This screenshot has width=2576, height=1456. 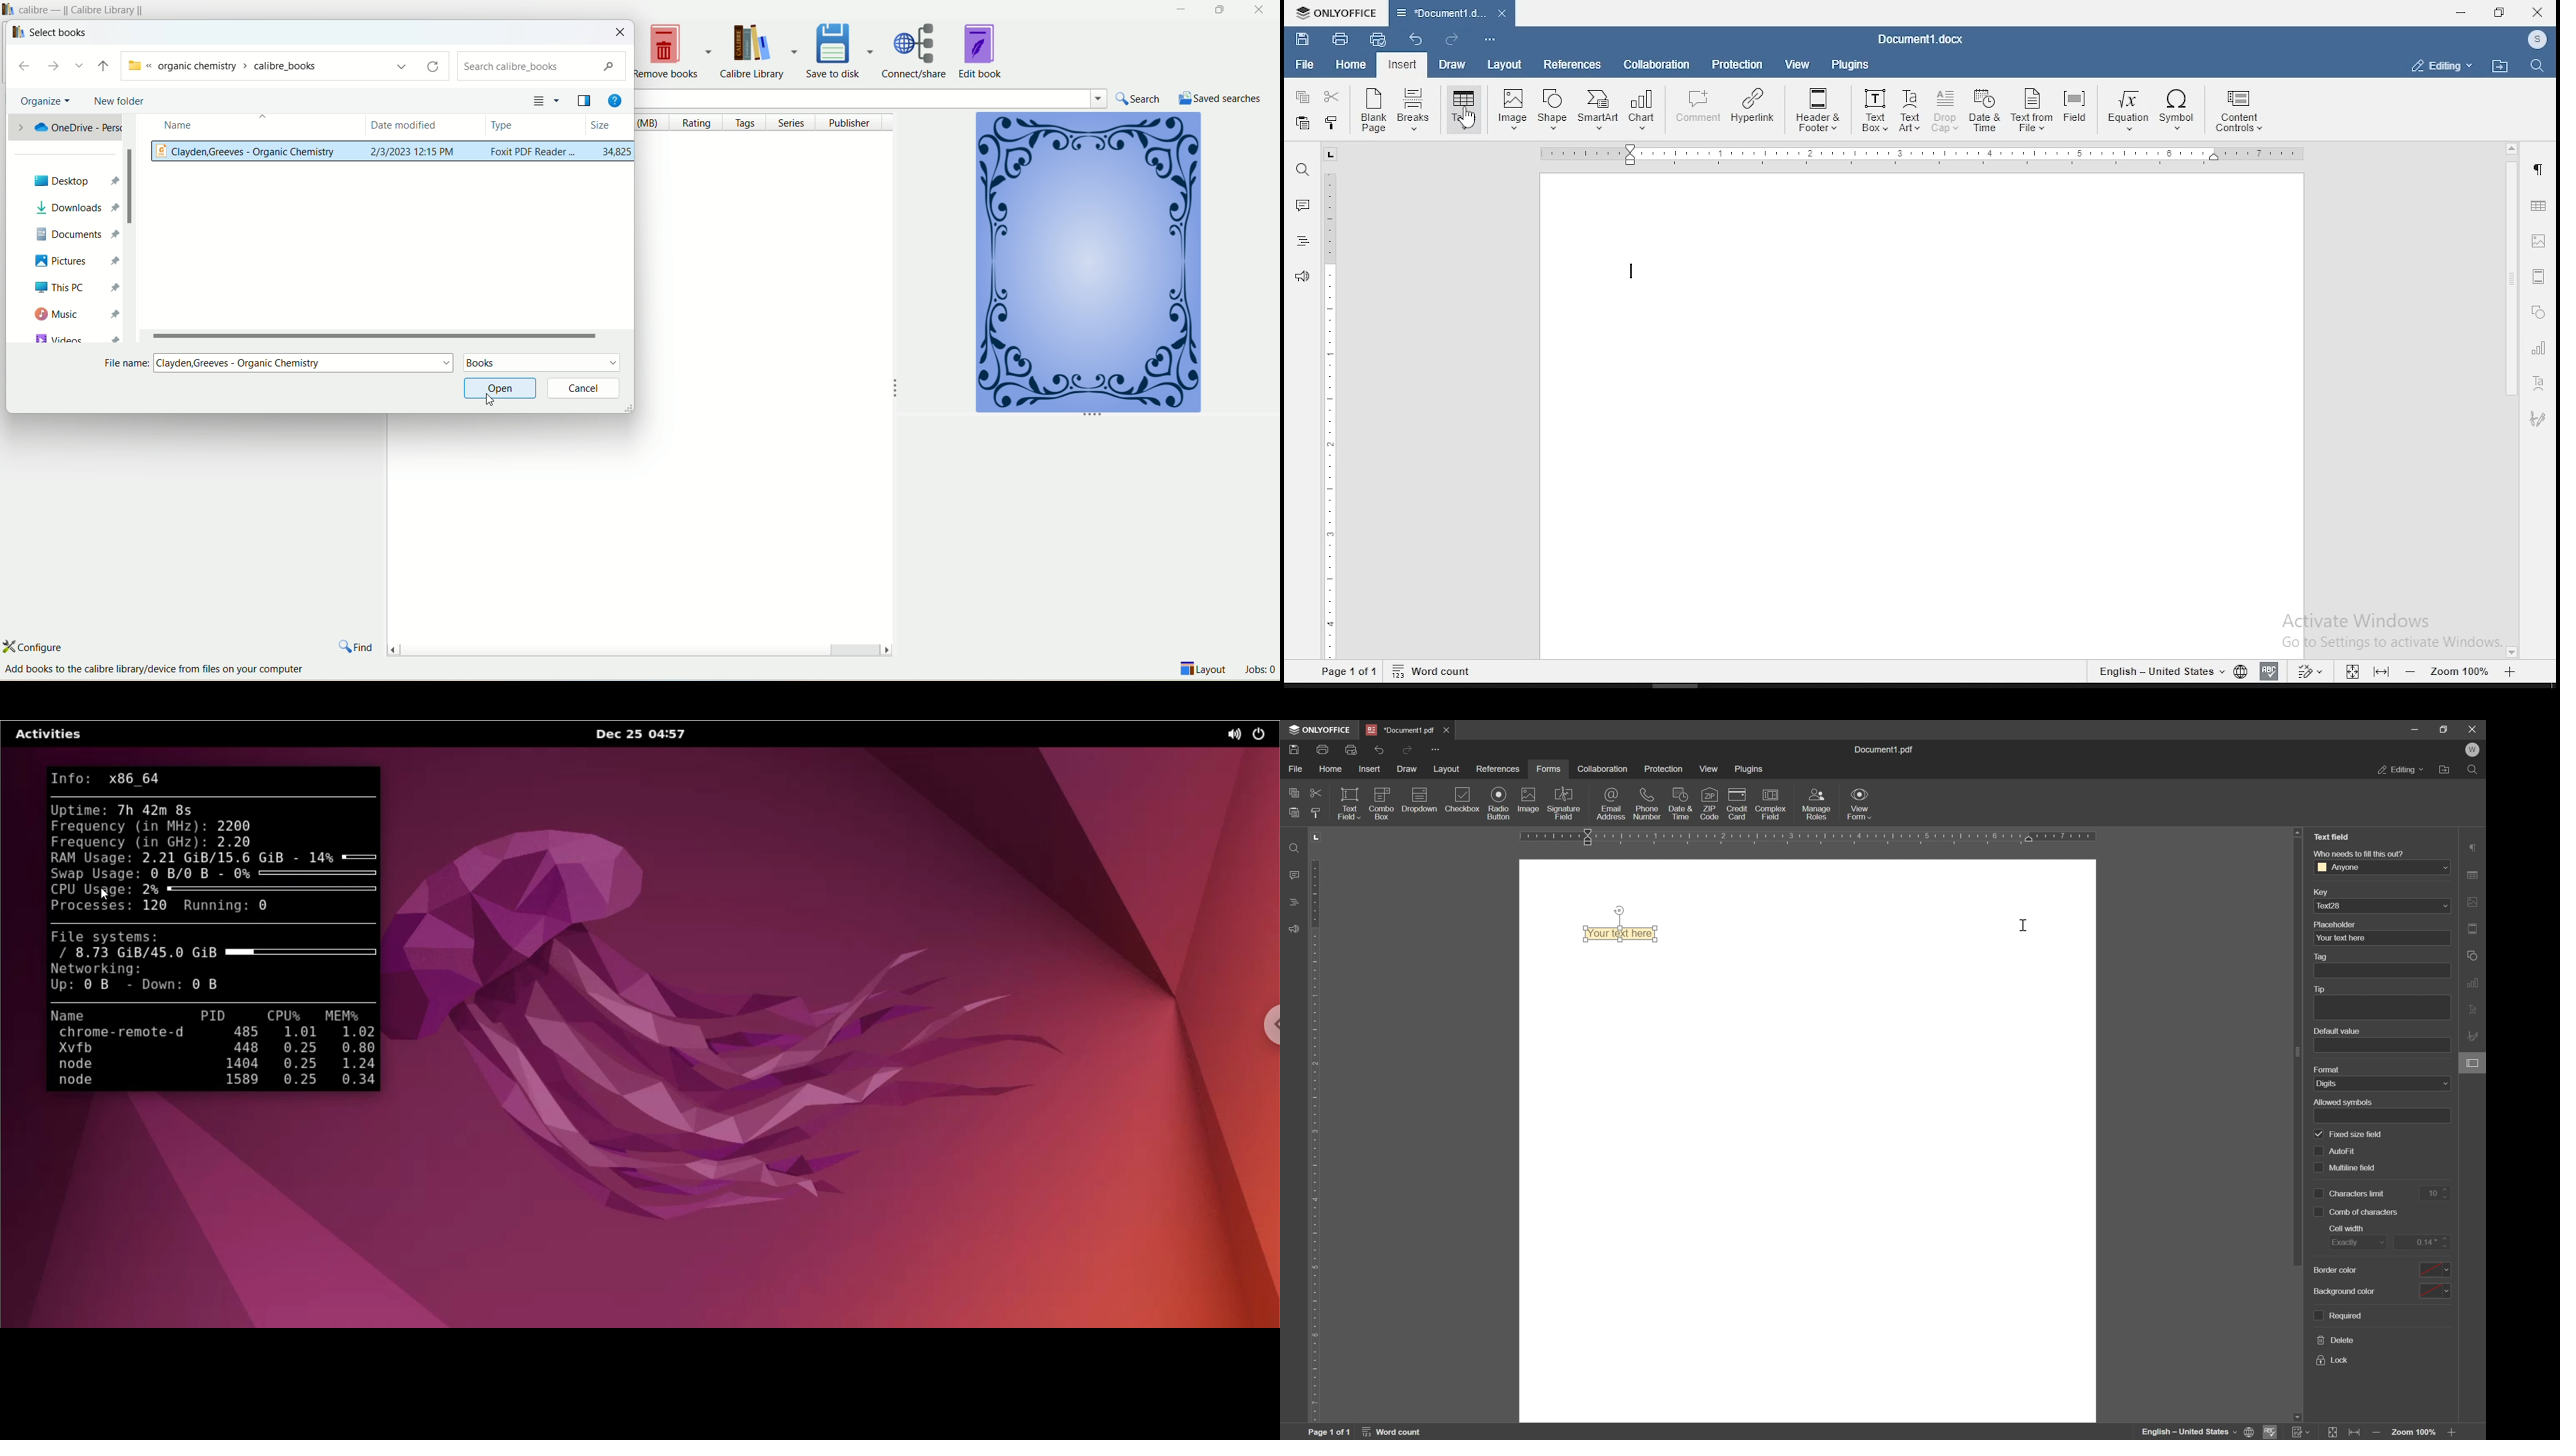 I want to click on scroll down, so click(x=2299, y=1407).